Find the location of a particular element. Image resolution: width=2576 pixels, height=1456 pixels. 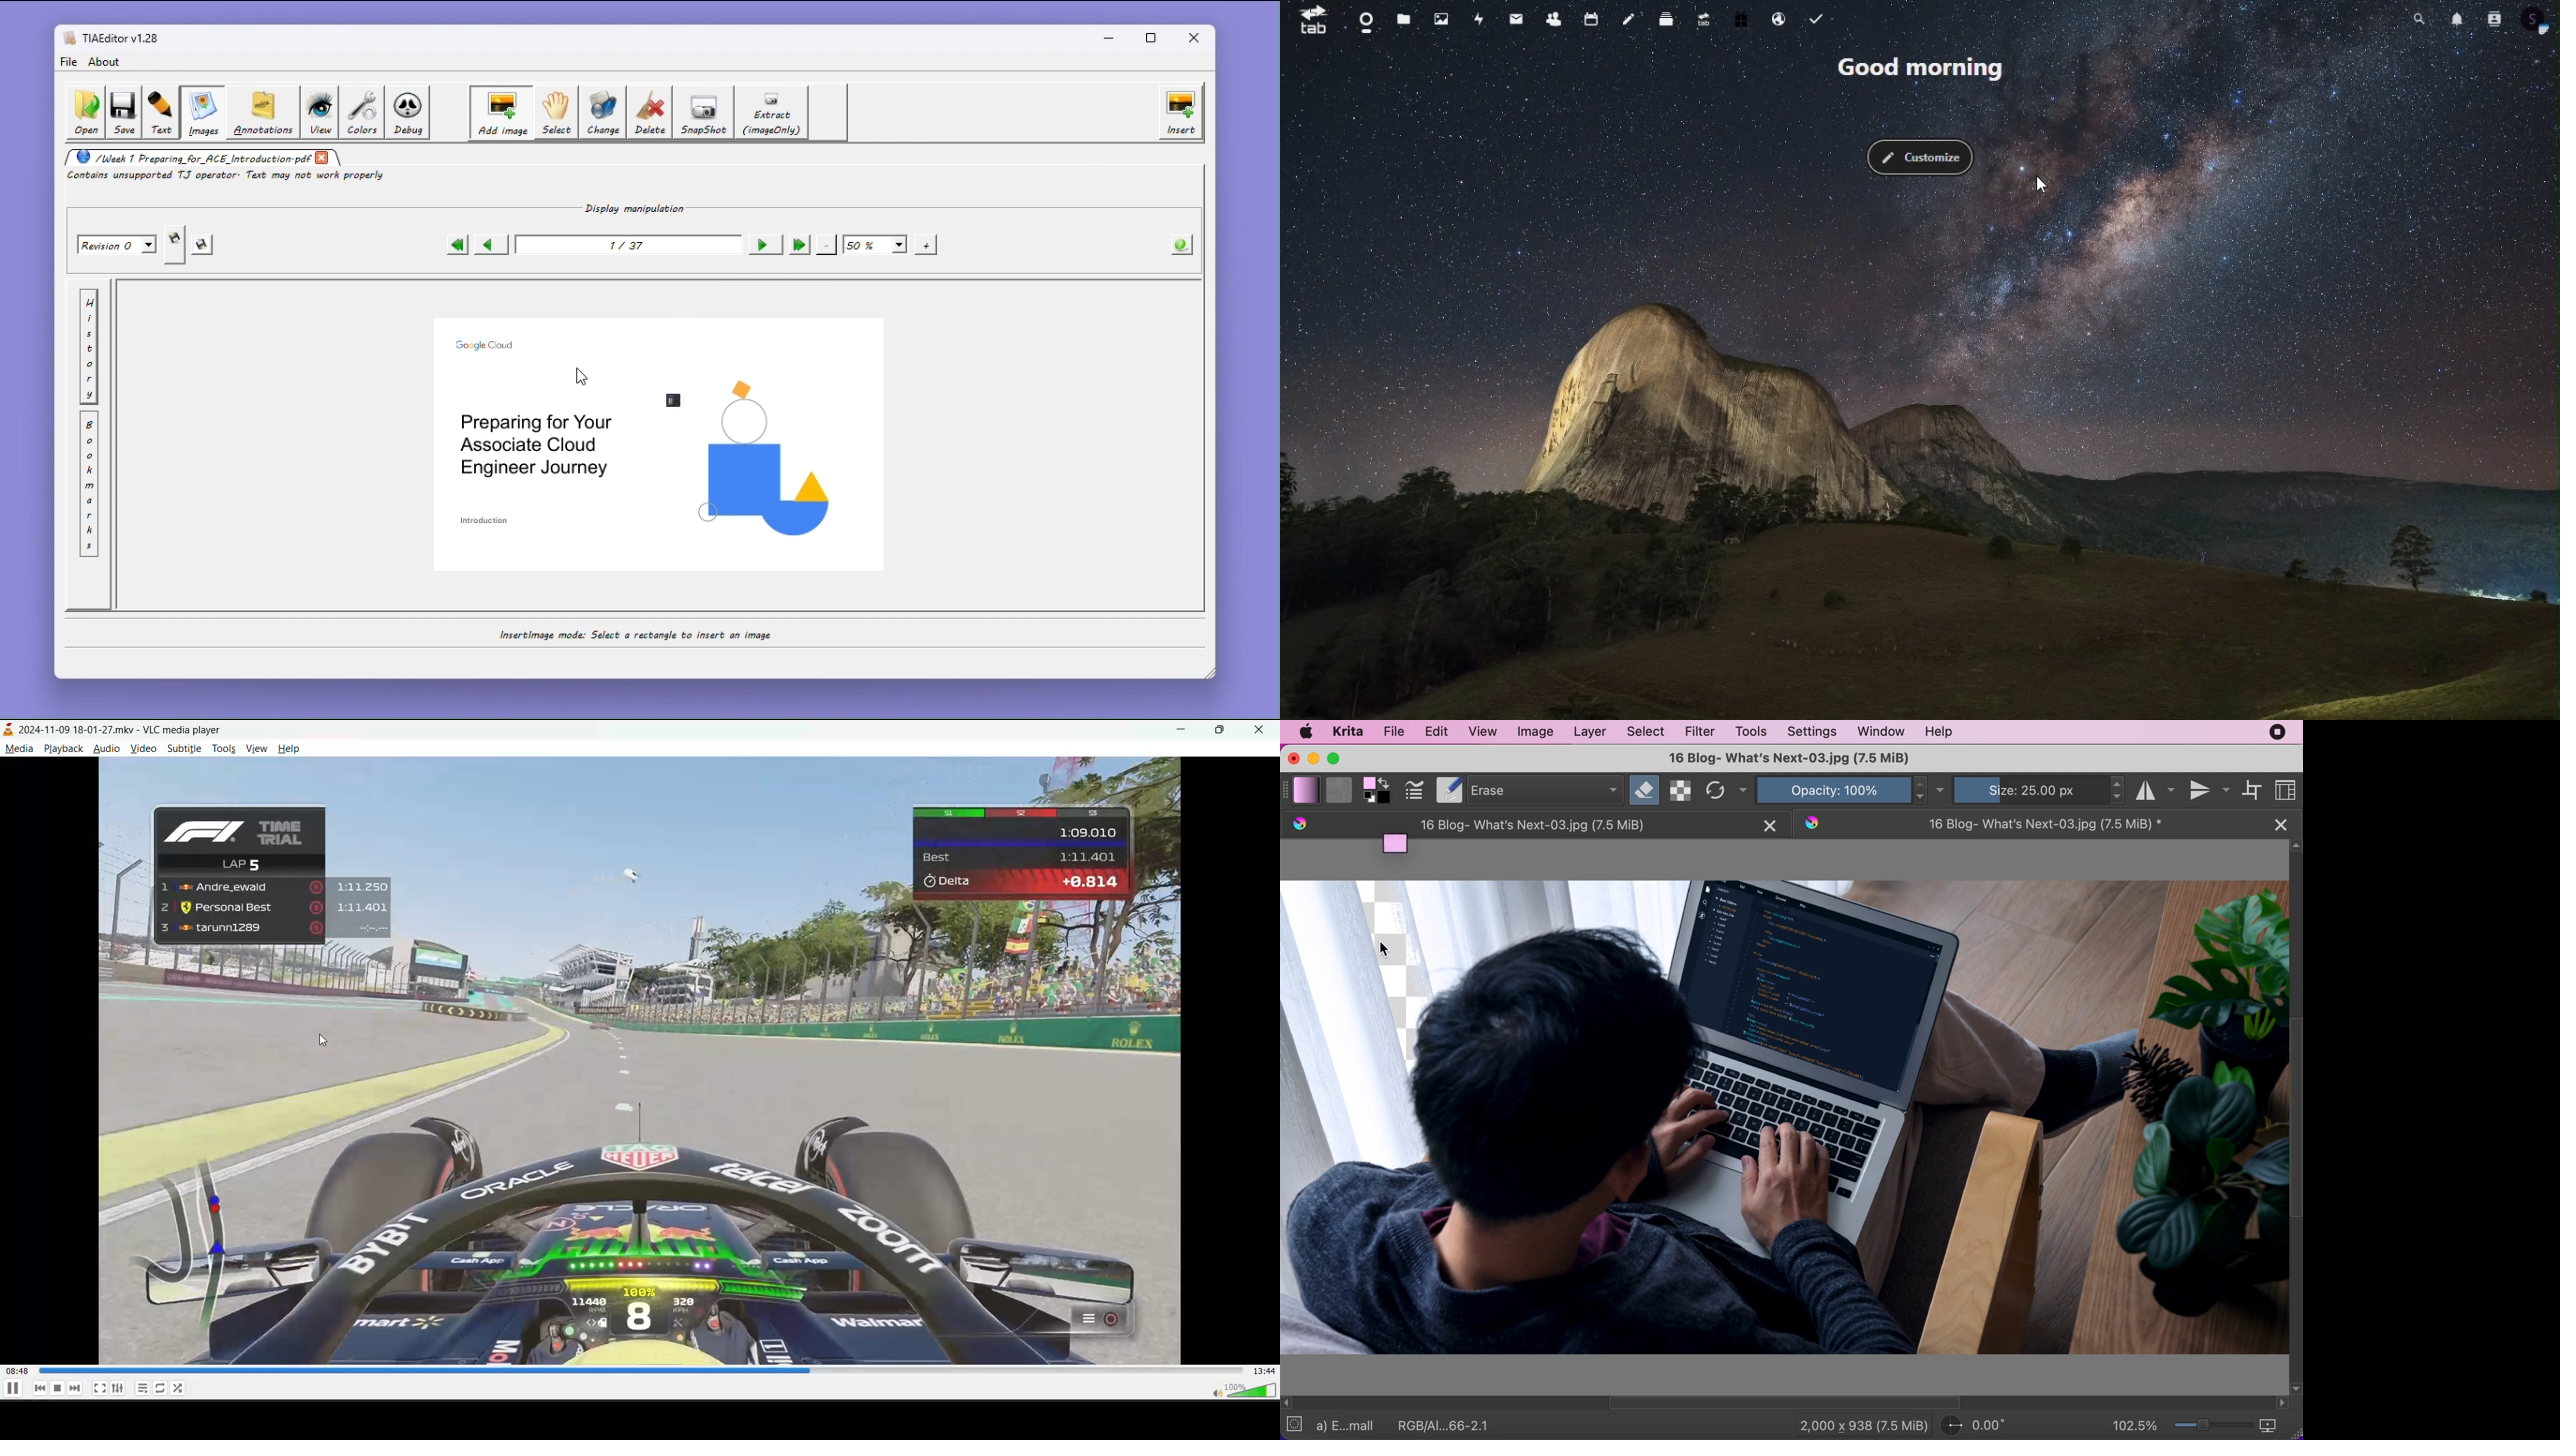

Revision 0 is located at coordinates (118, 245).